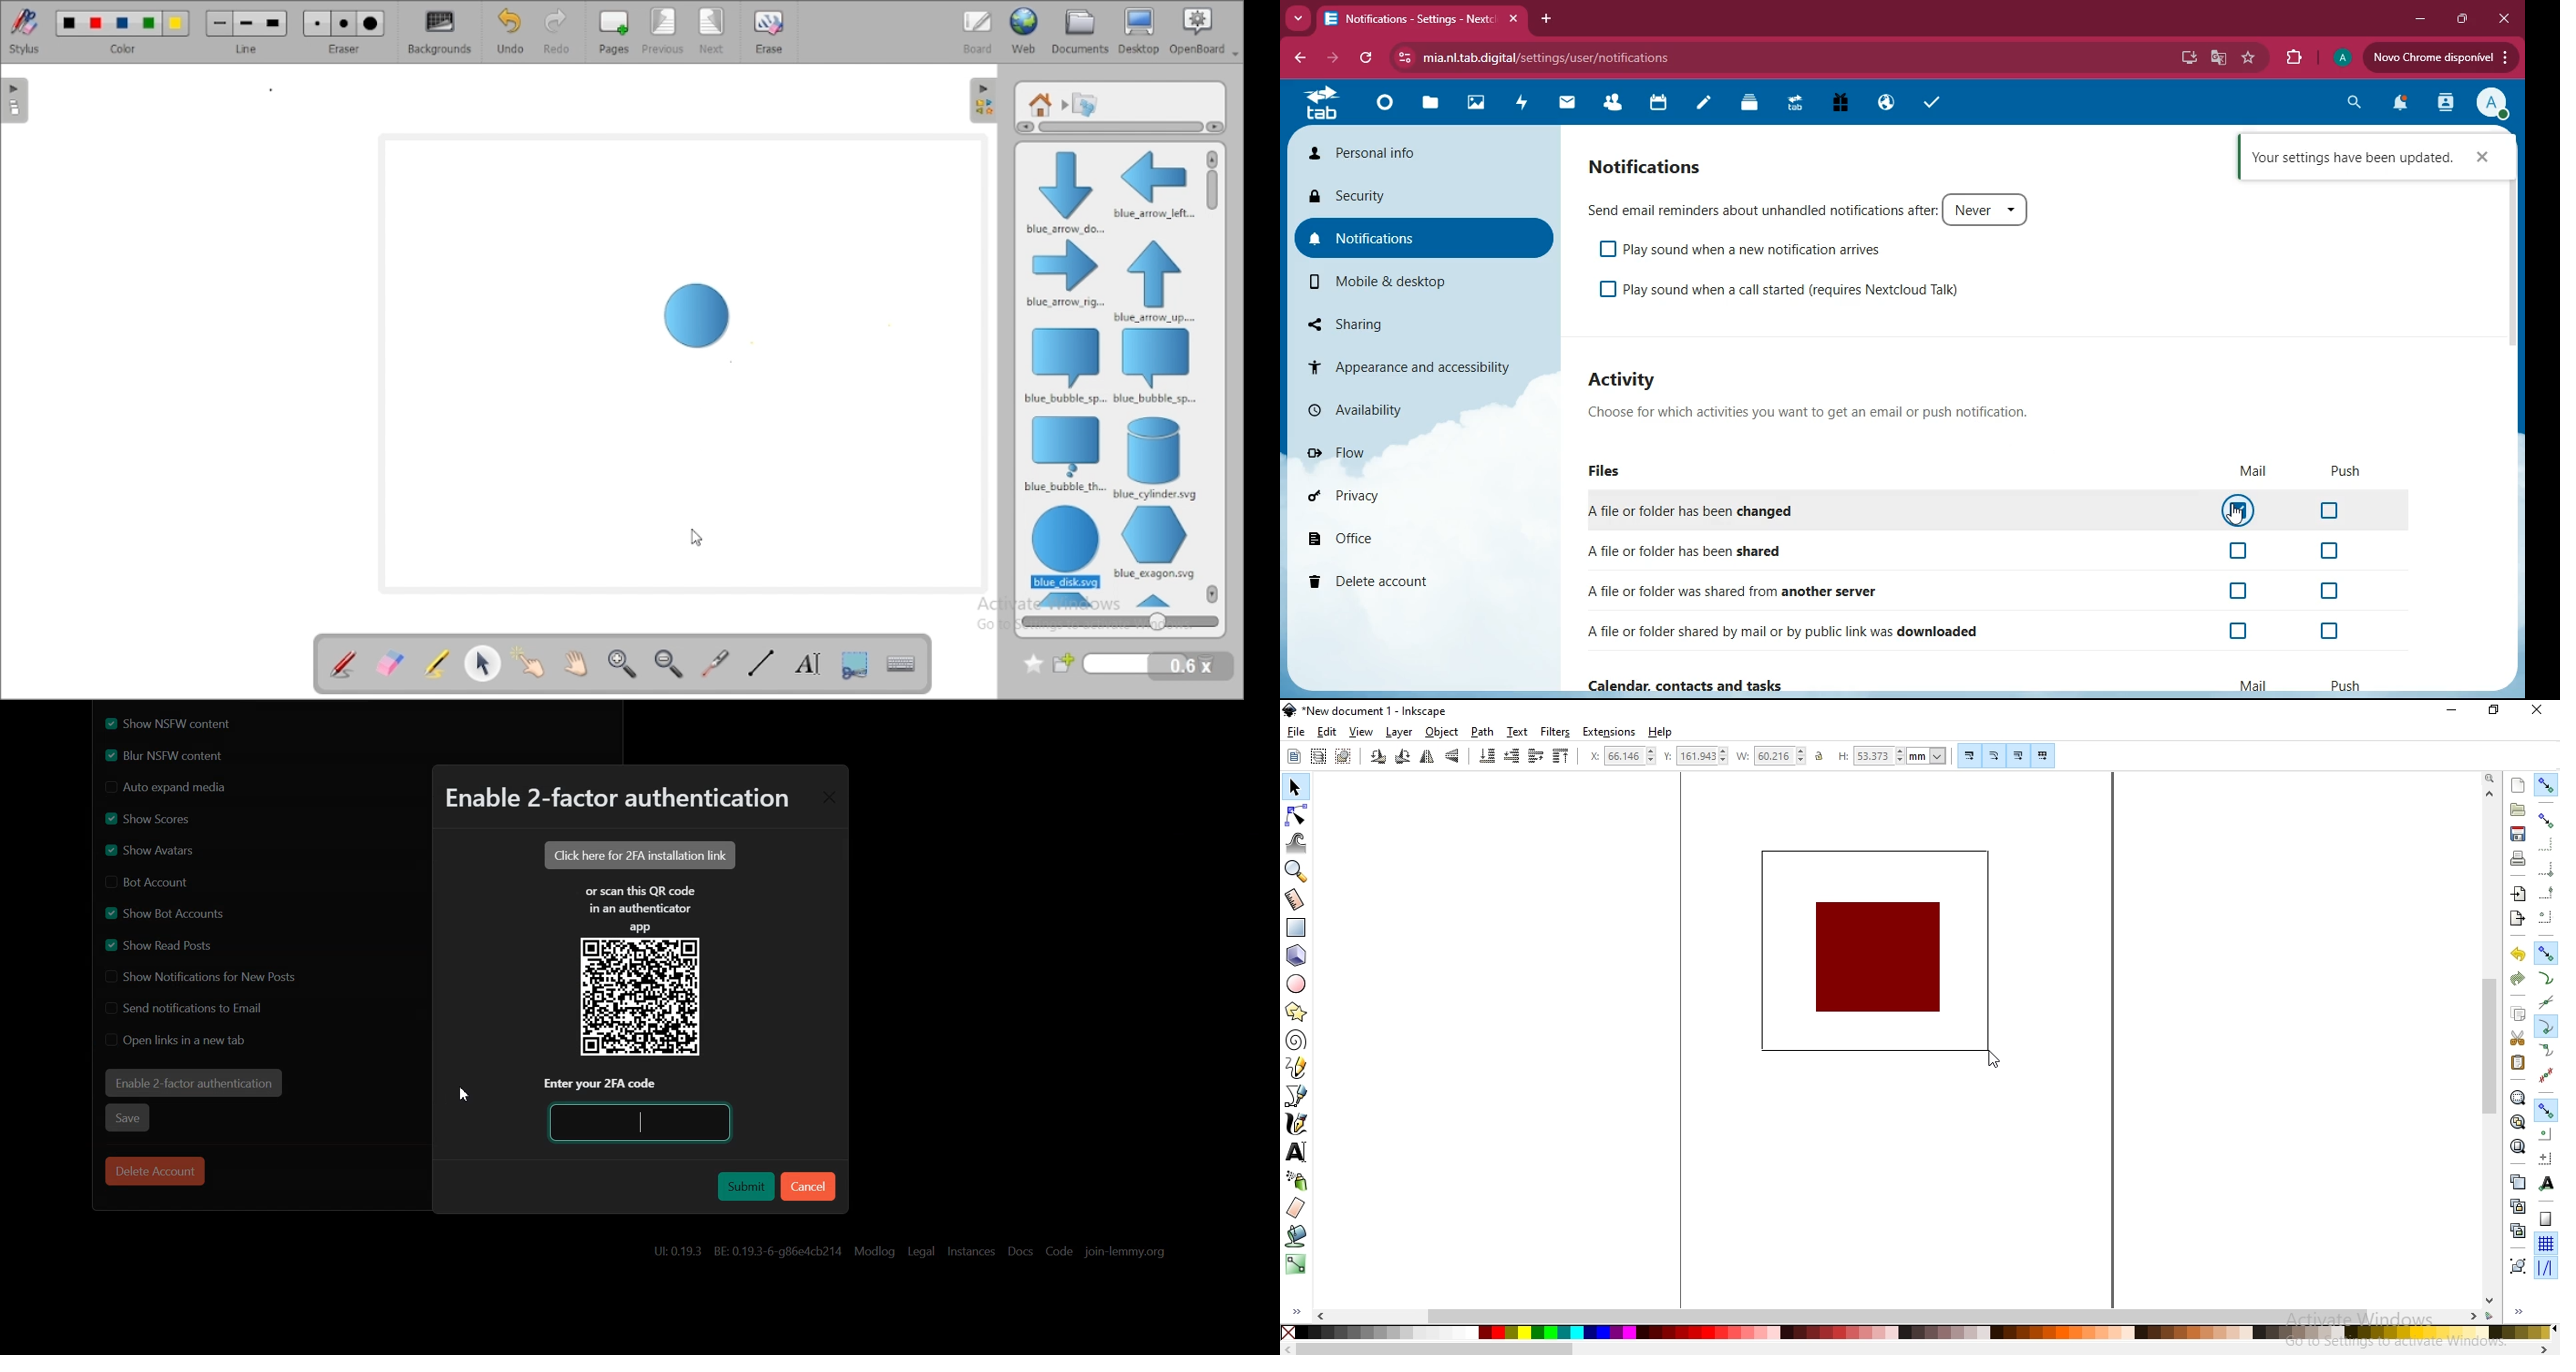  I want to click on snap an items rotation center, so click(2544, 1156).